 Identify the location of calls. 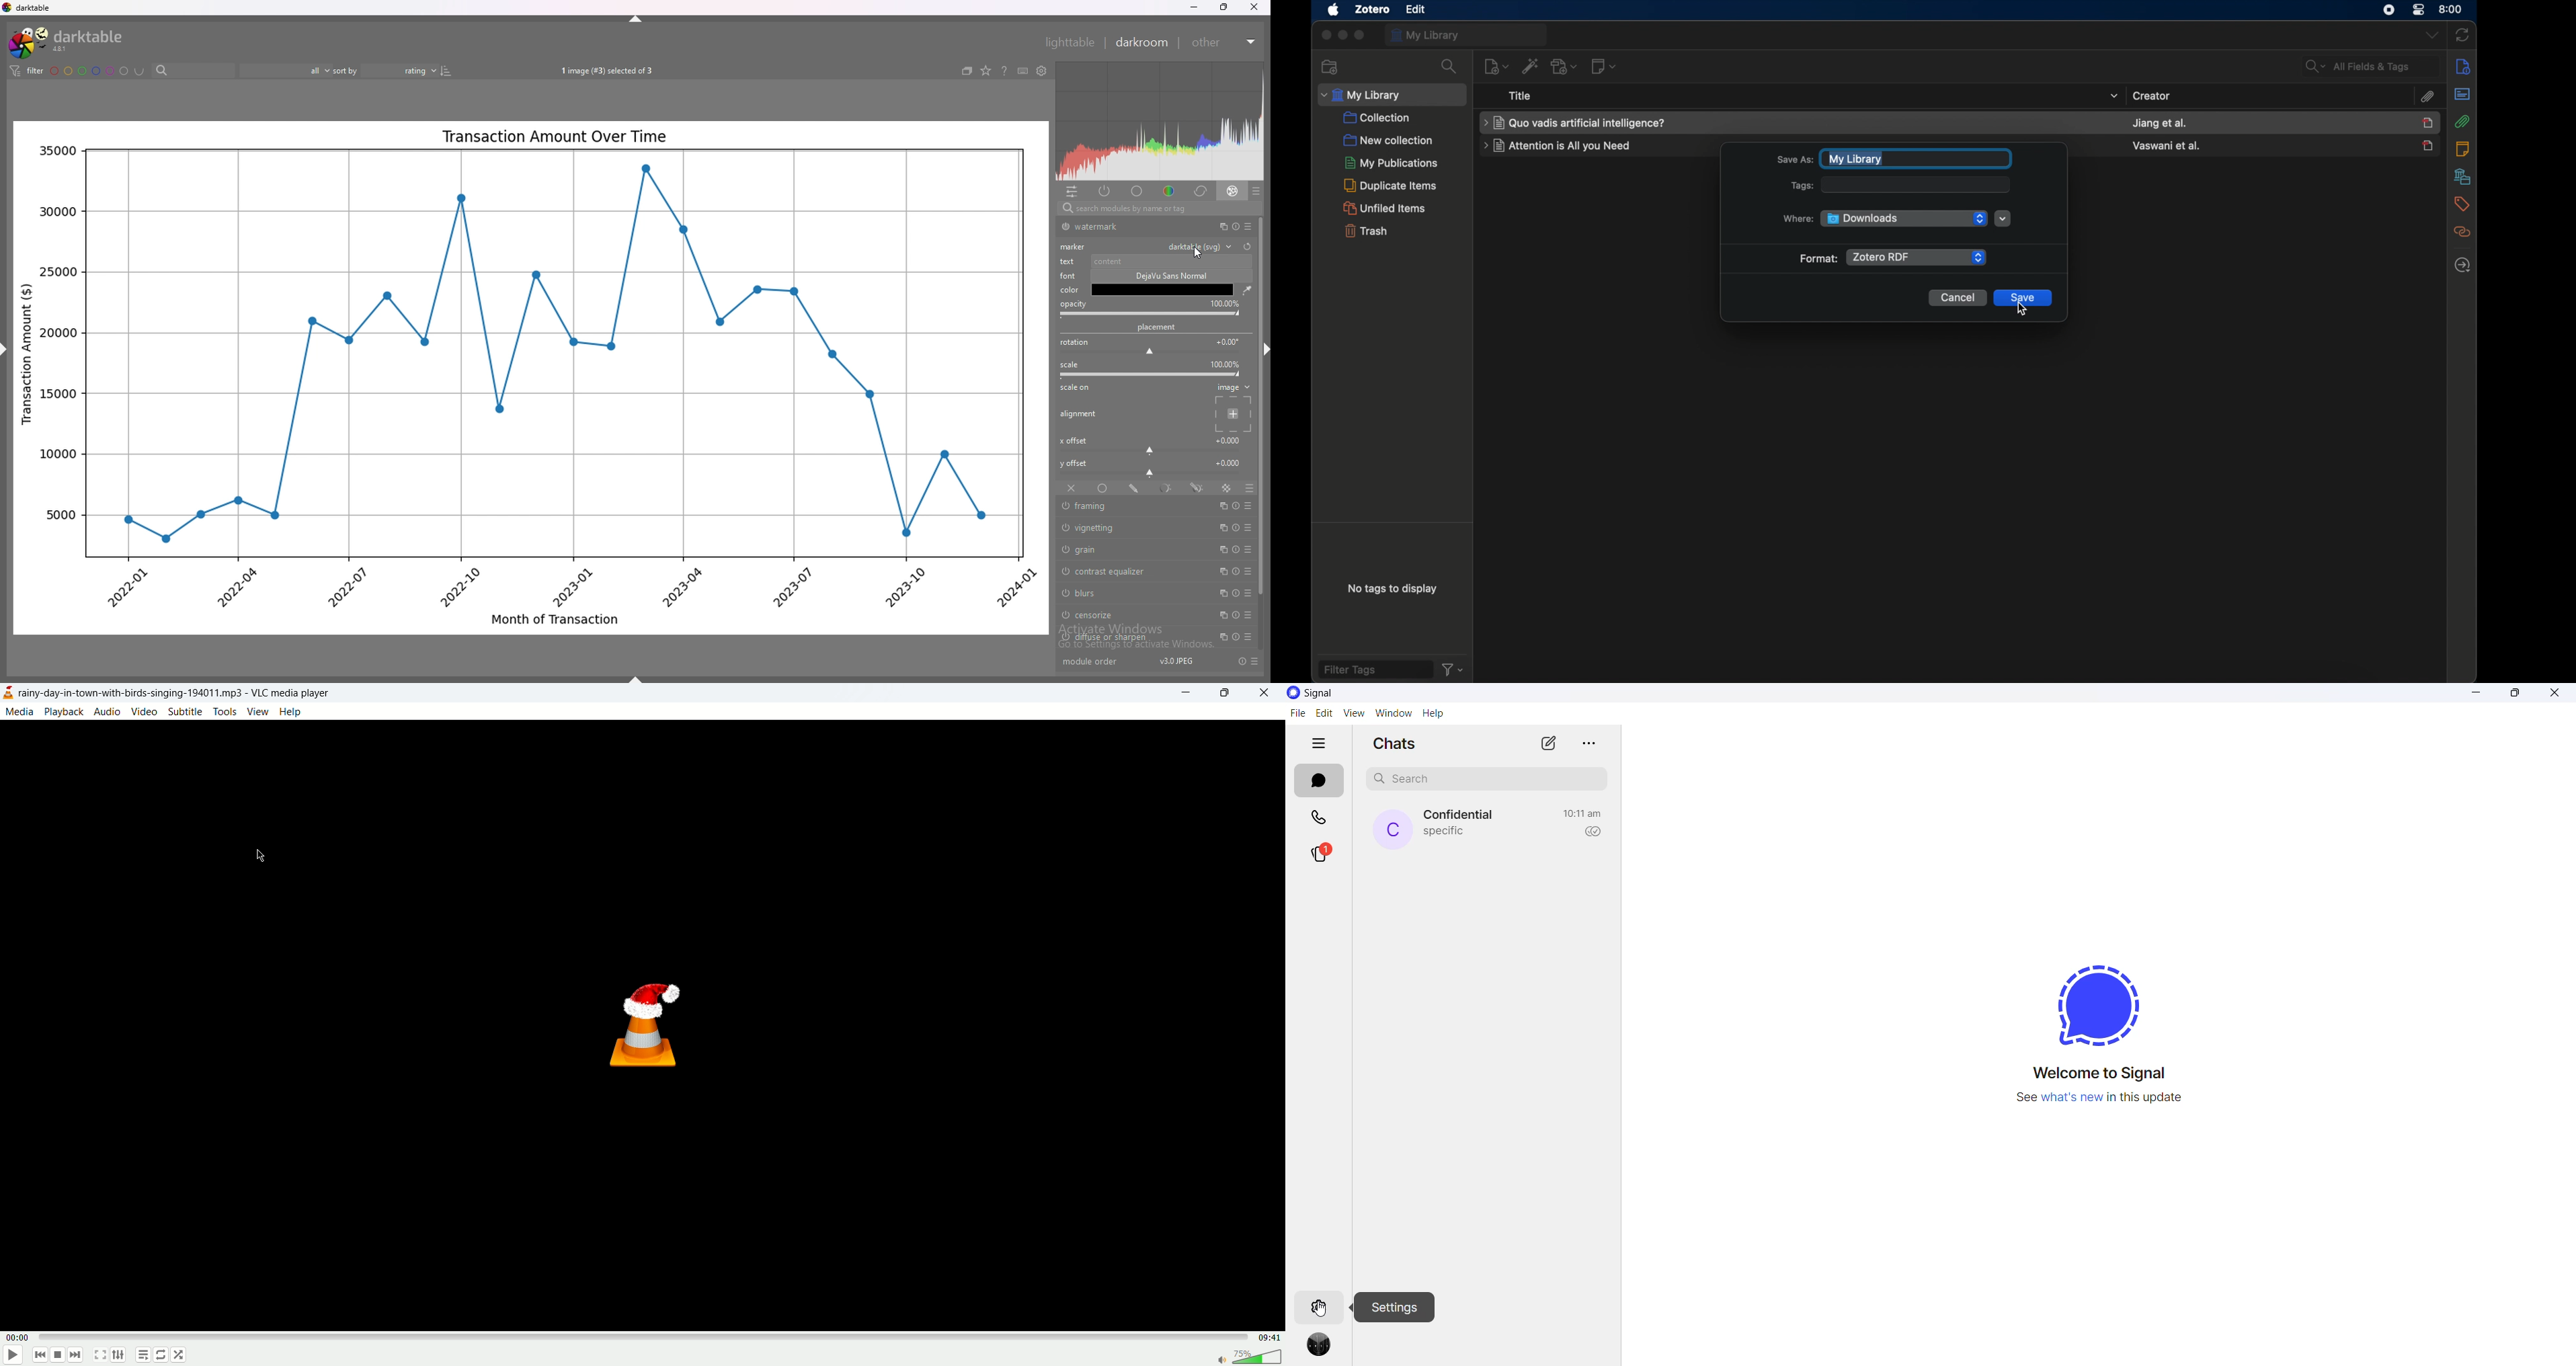
(1320, 819).